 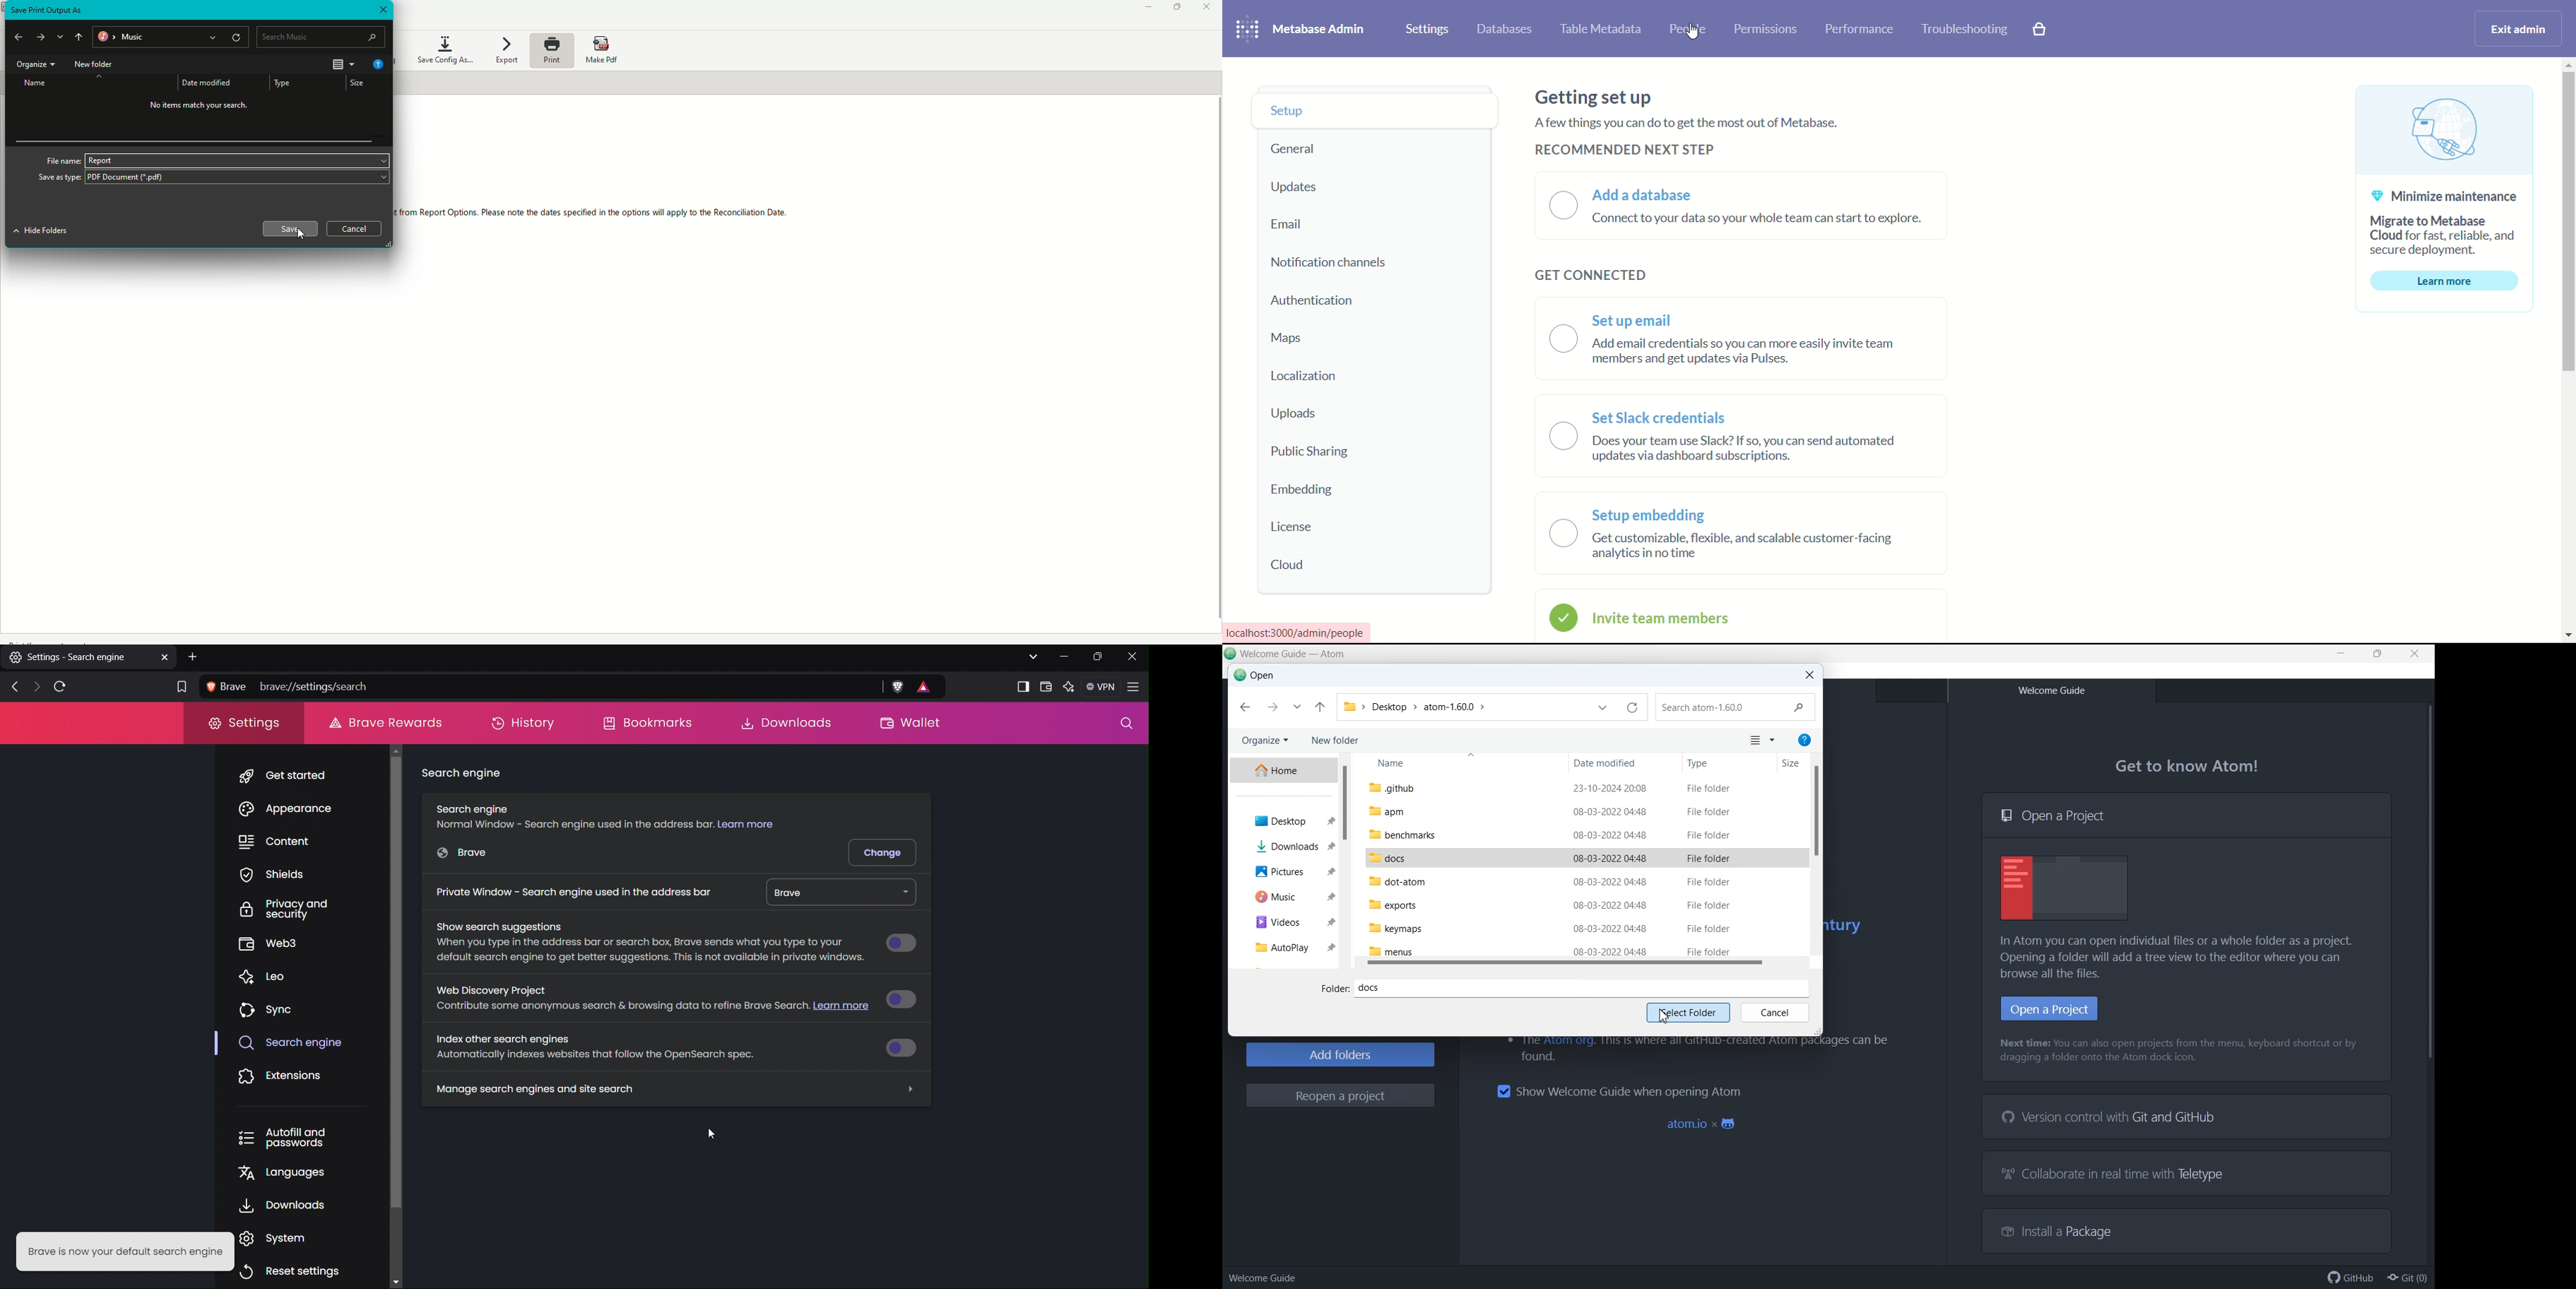 What do you see at coordinates (1032, 657) in the screenshot?
I see `List all tabs` at bounding box center [1032, 657].